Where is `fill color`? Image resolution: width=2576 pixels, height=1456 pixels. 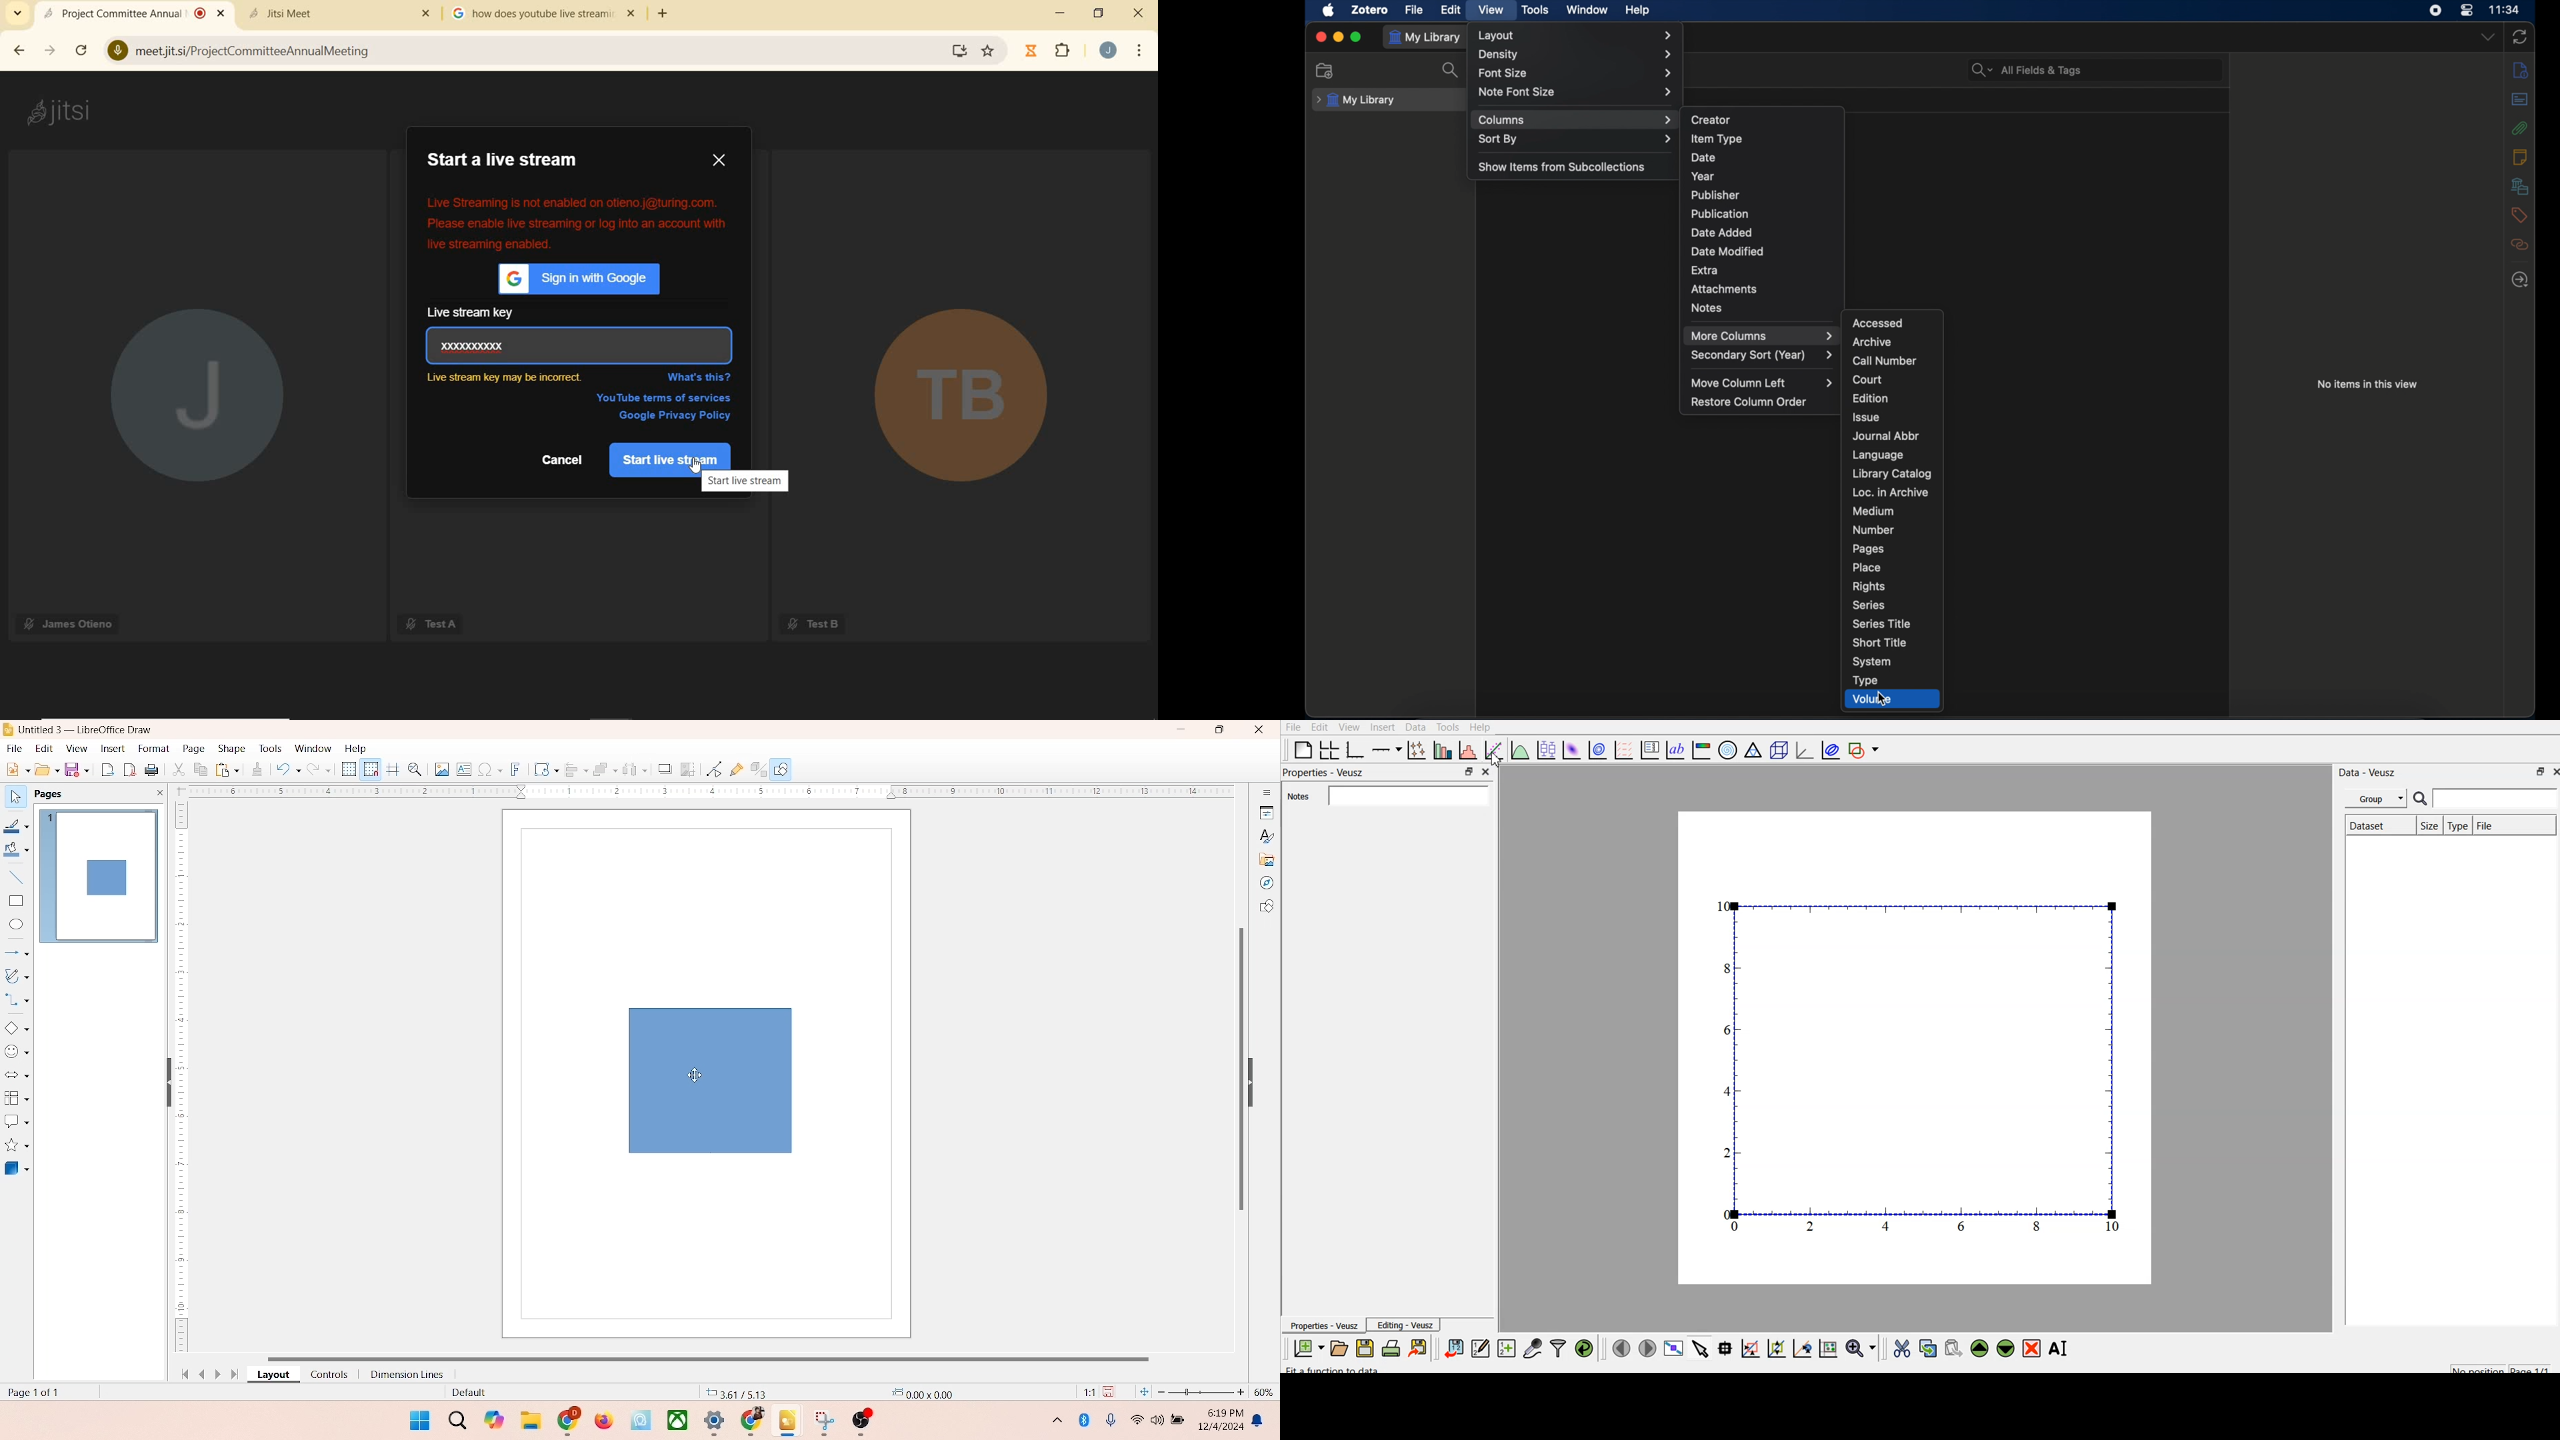
fill color is located at coordinates (16, 853).